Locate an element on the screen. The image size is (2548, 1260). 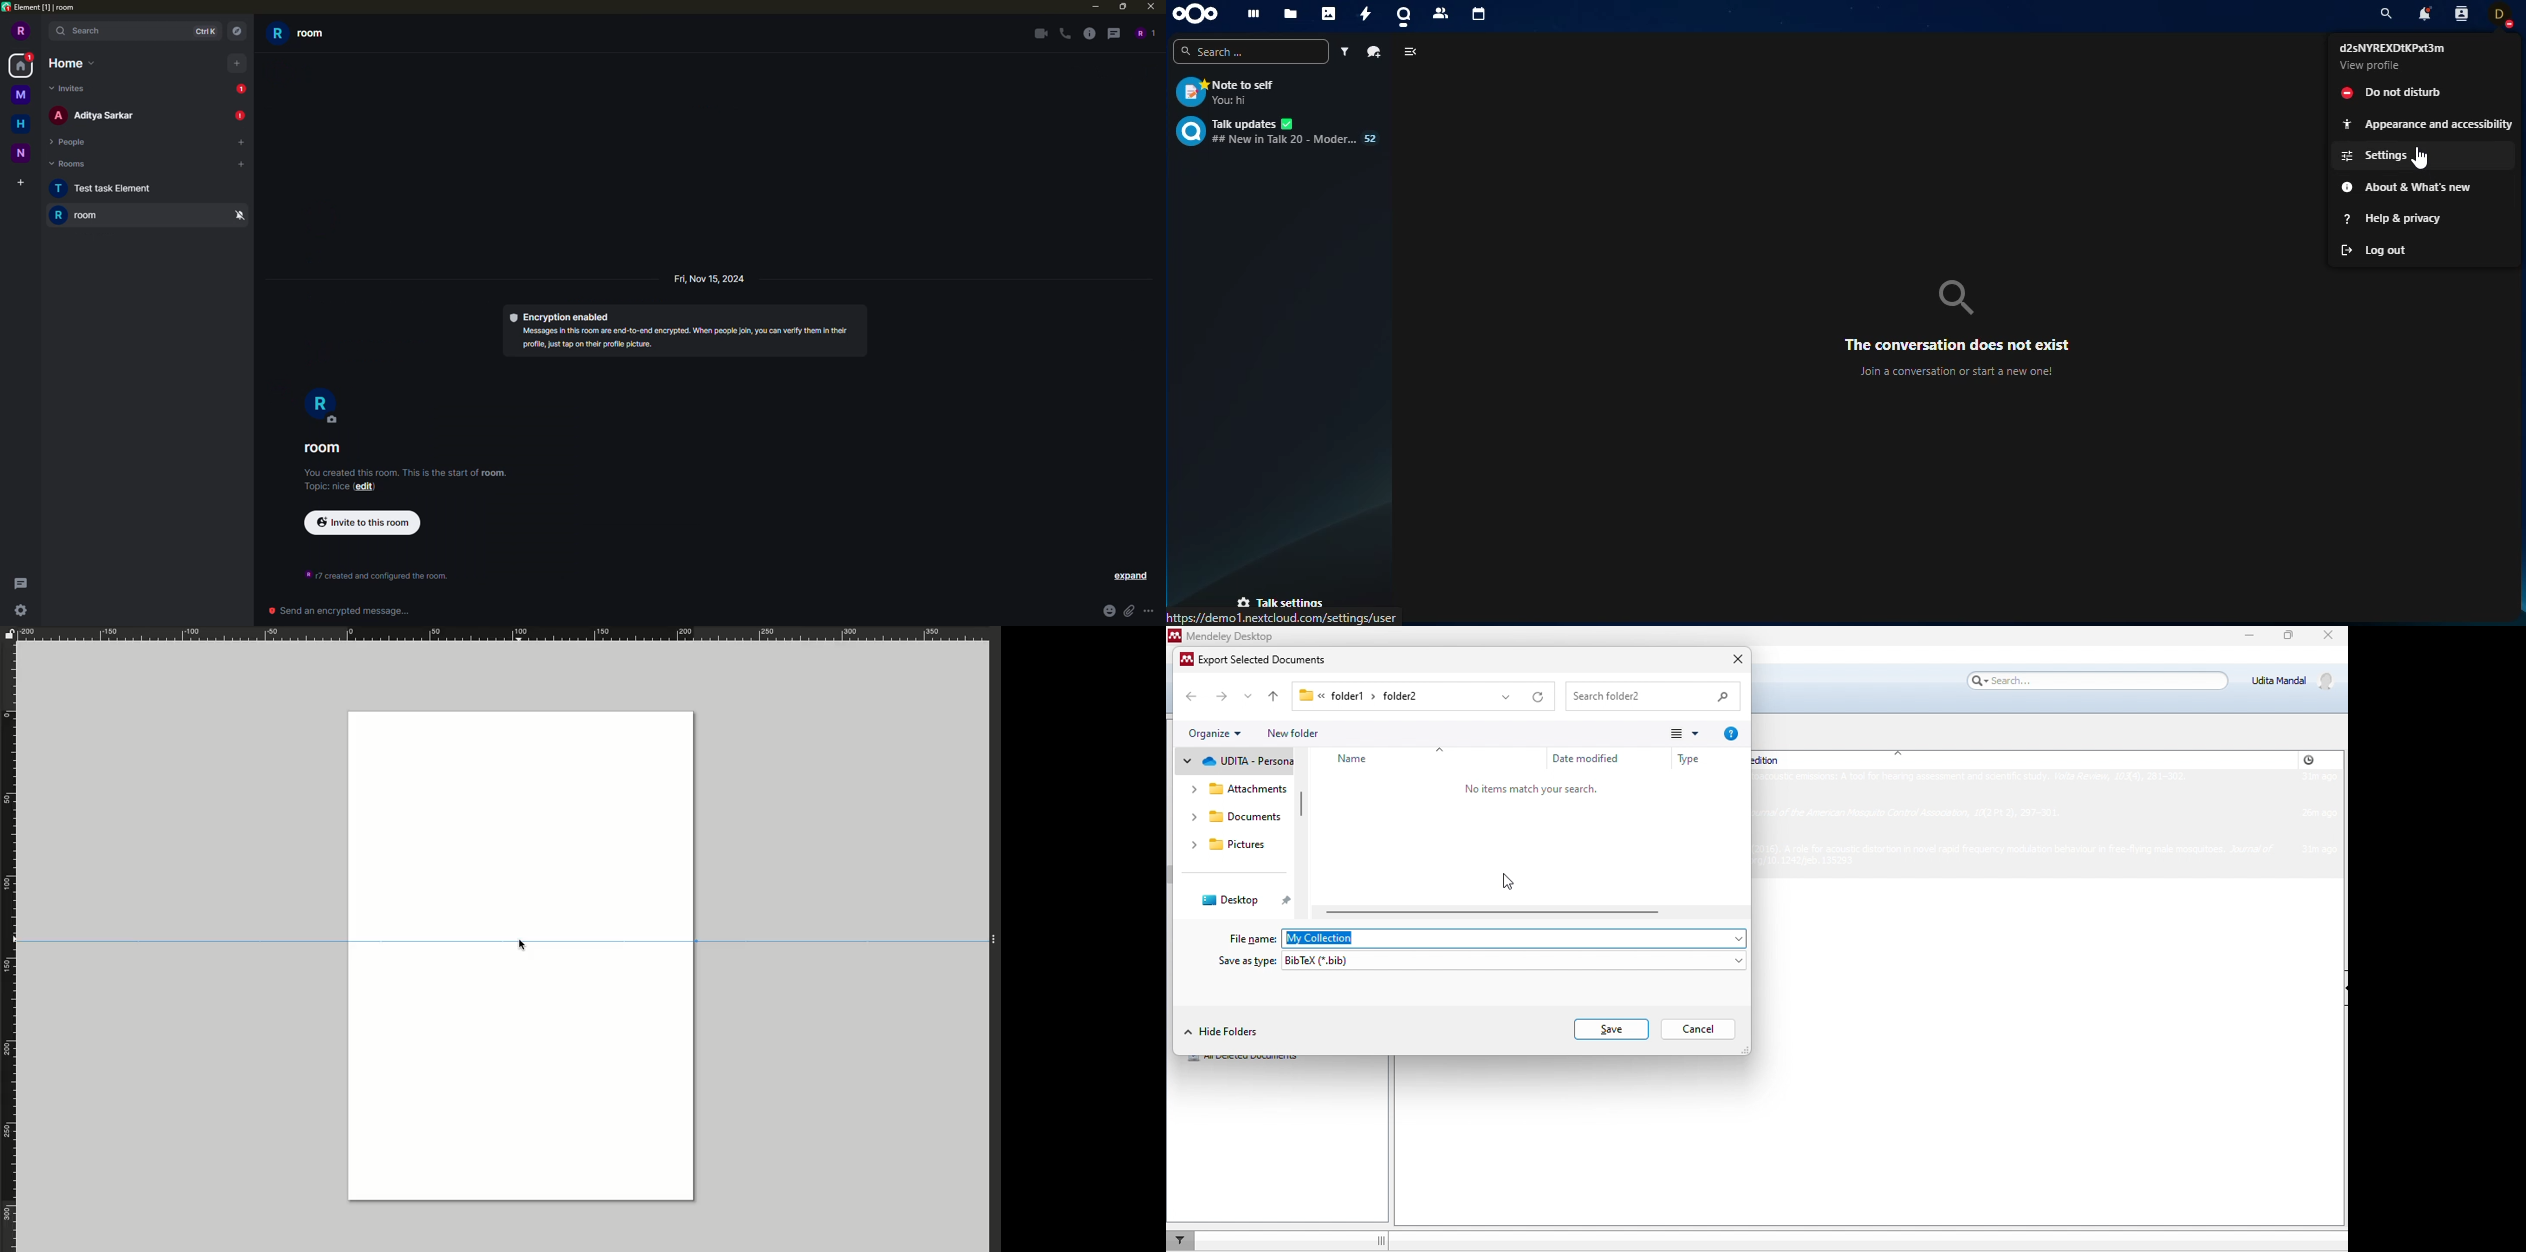
Talk updates ## New in Talk 20 - Moder... 52 is located at coordinates (1279, 131).